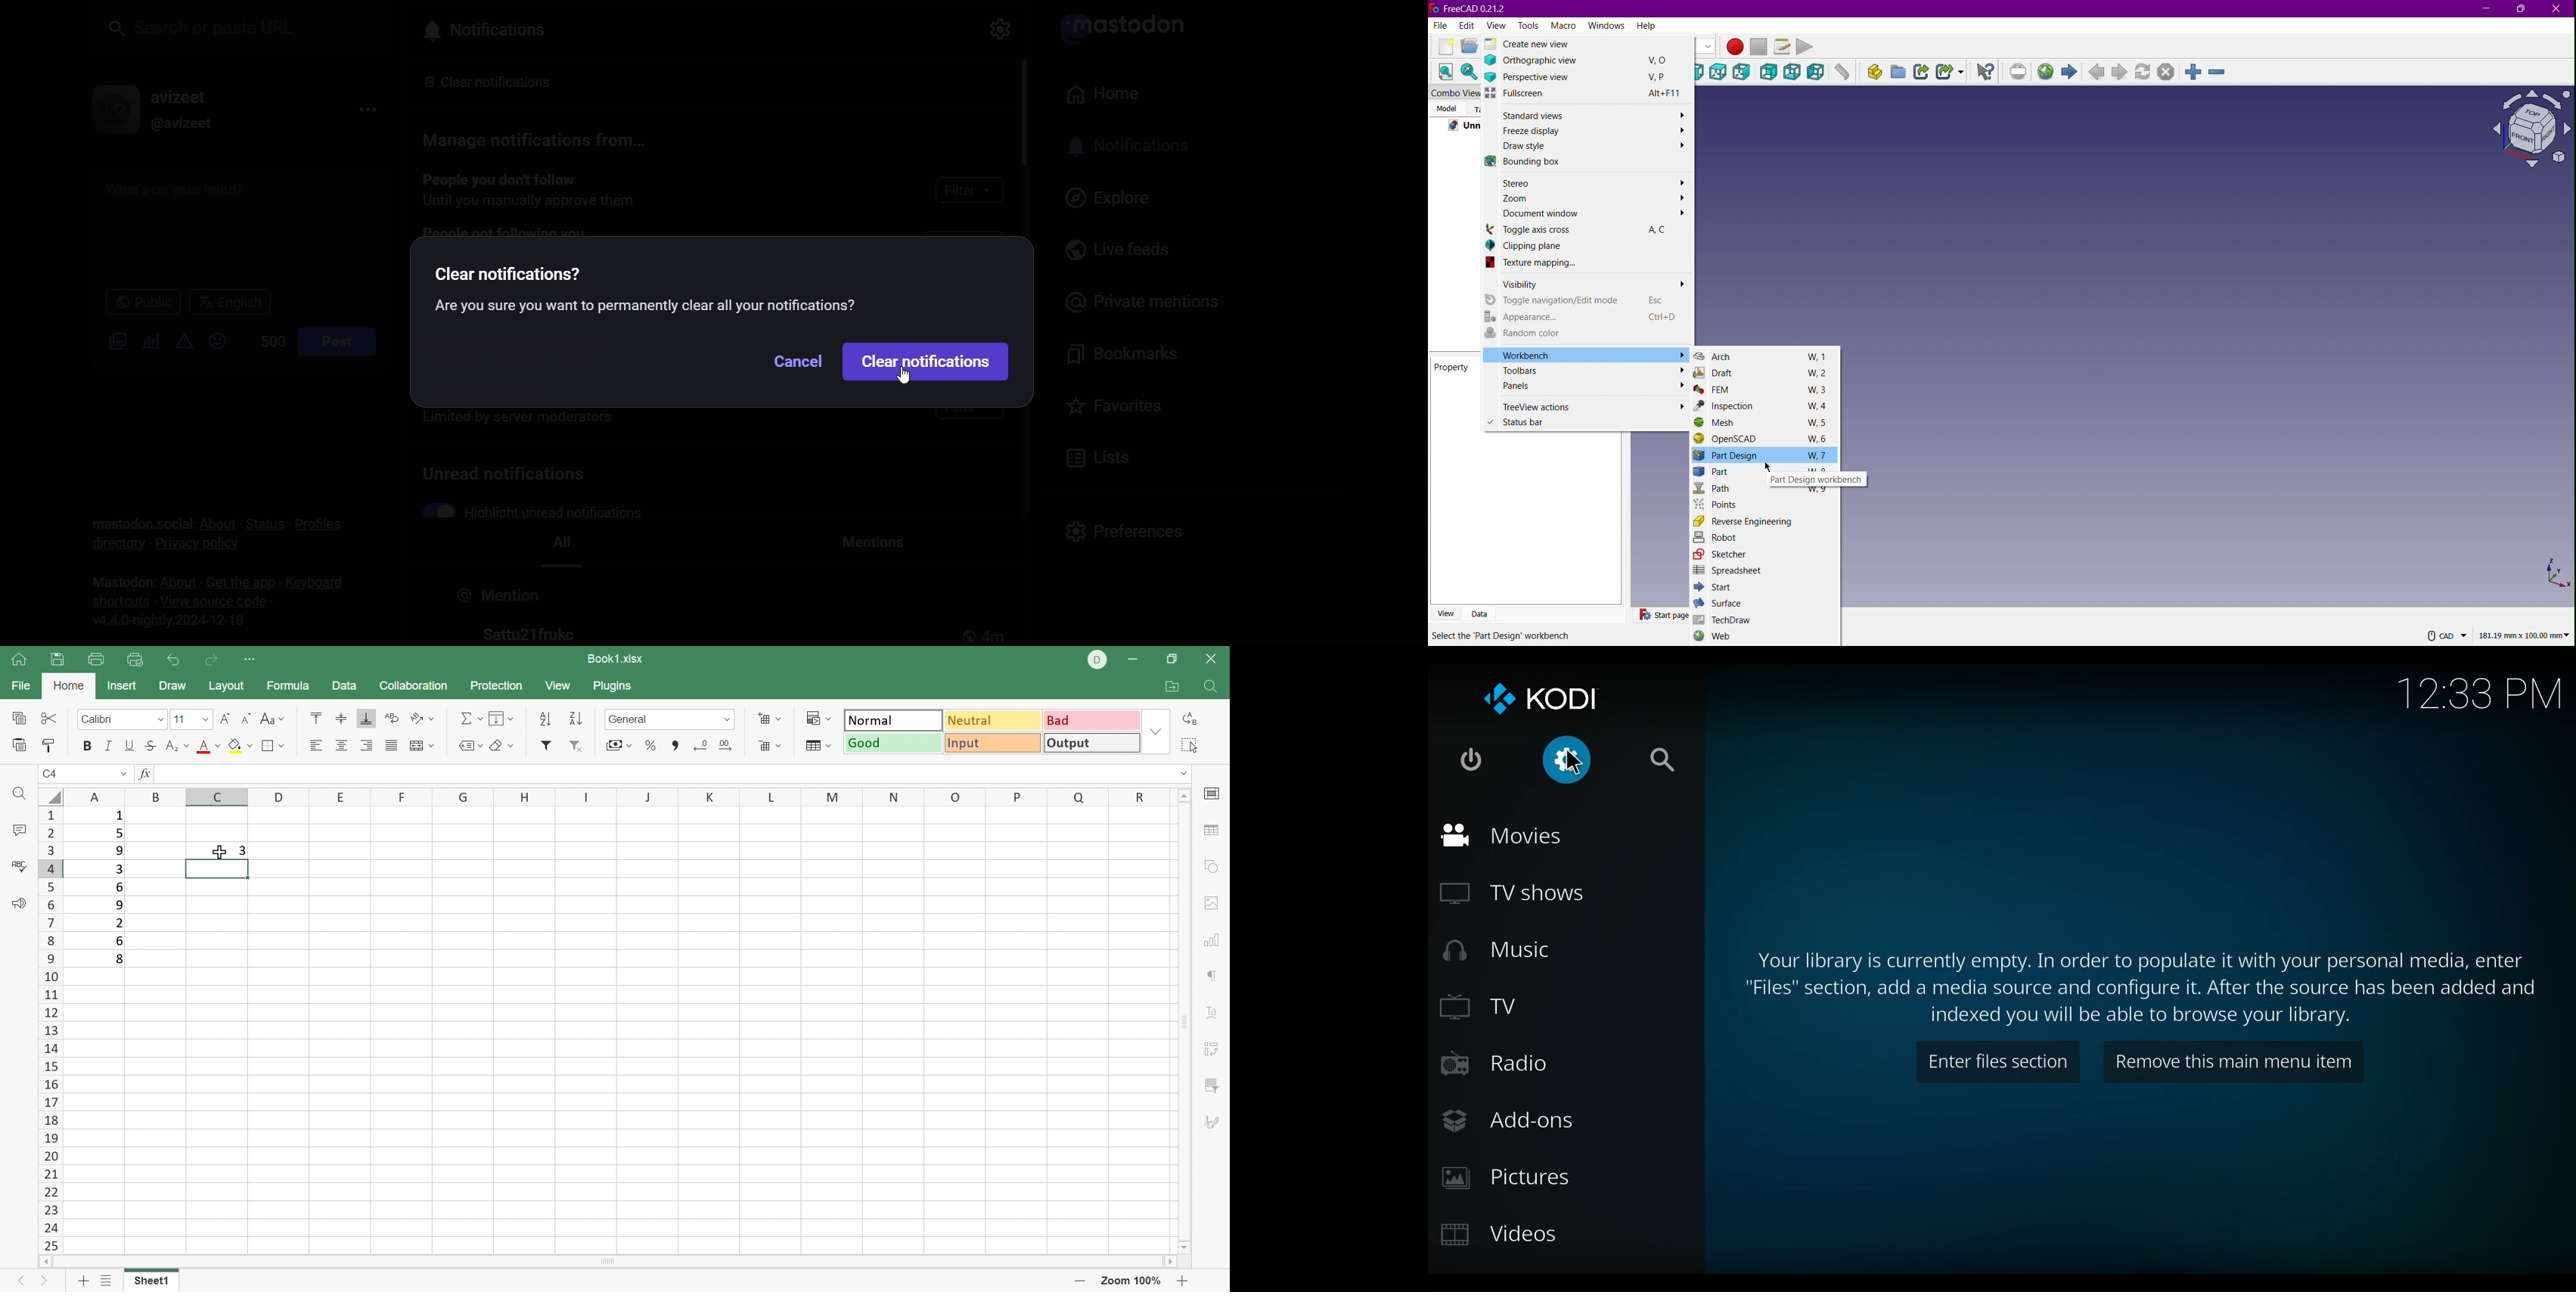 The image size is (2576, 1316). What do you see at coordinates (1588, 199) in the screenshot?
I see `Zoom` at bounding box center [1588, 199].